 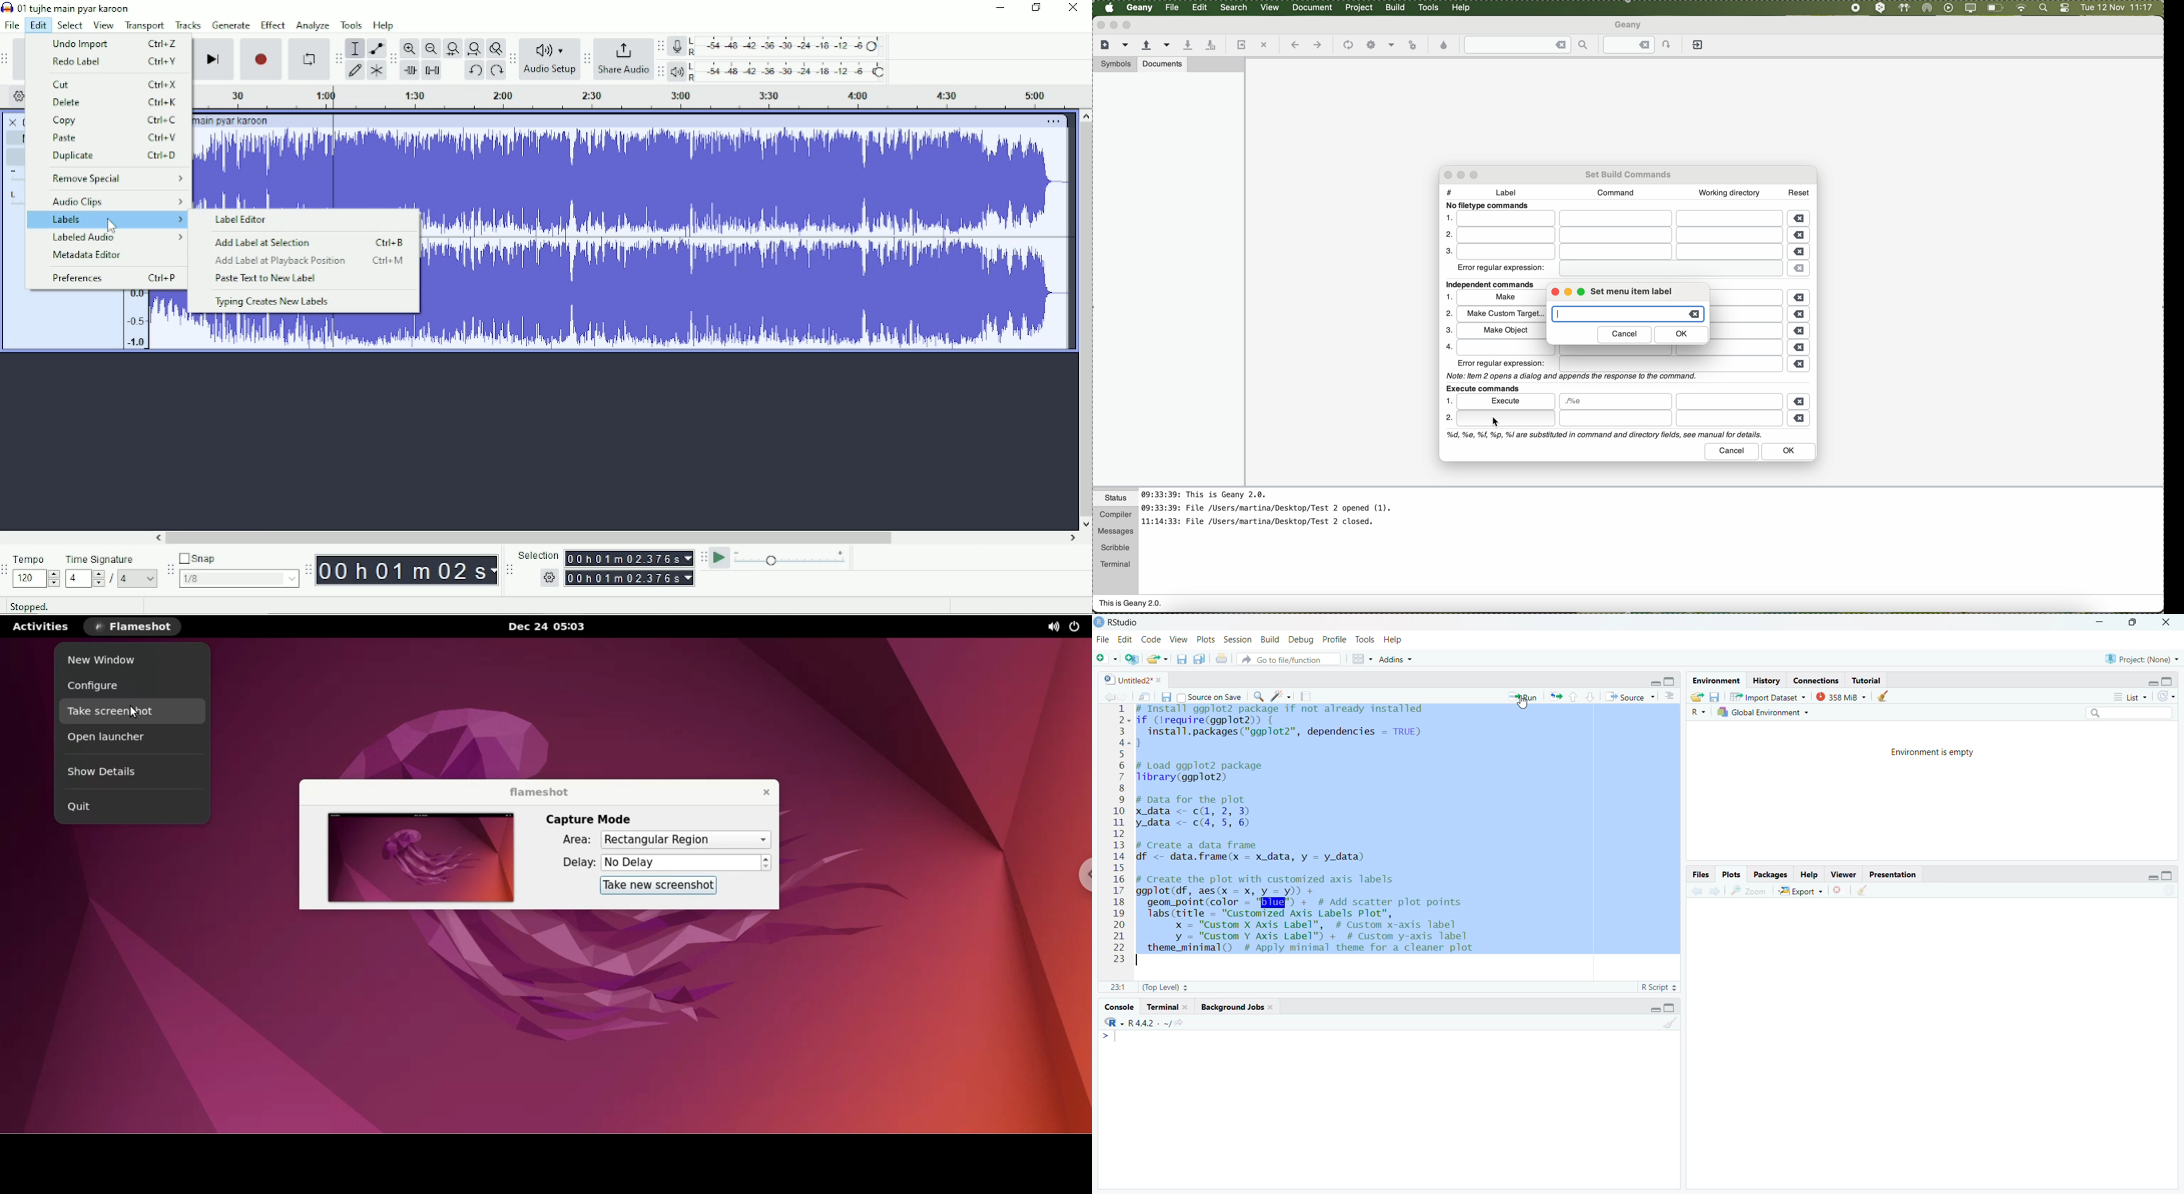 What do you see at coordinates (1114, 1038) in the screenshot?
I see `> |` at bounding box center [1114, 1038].